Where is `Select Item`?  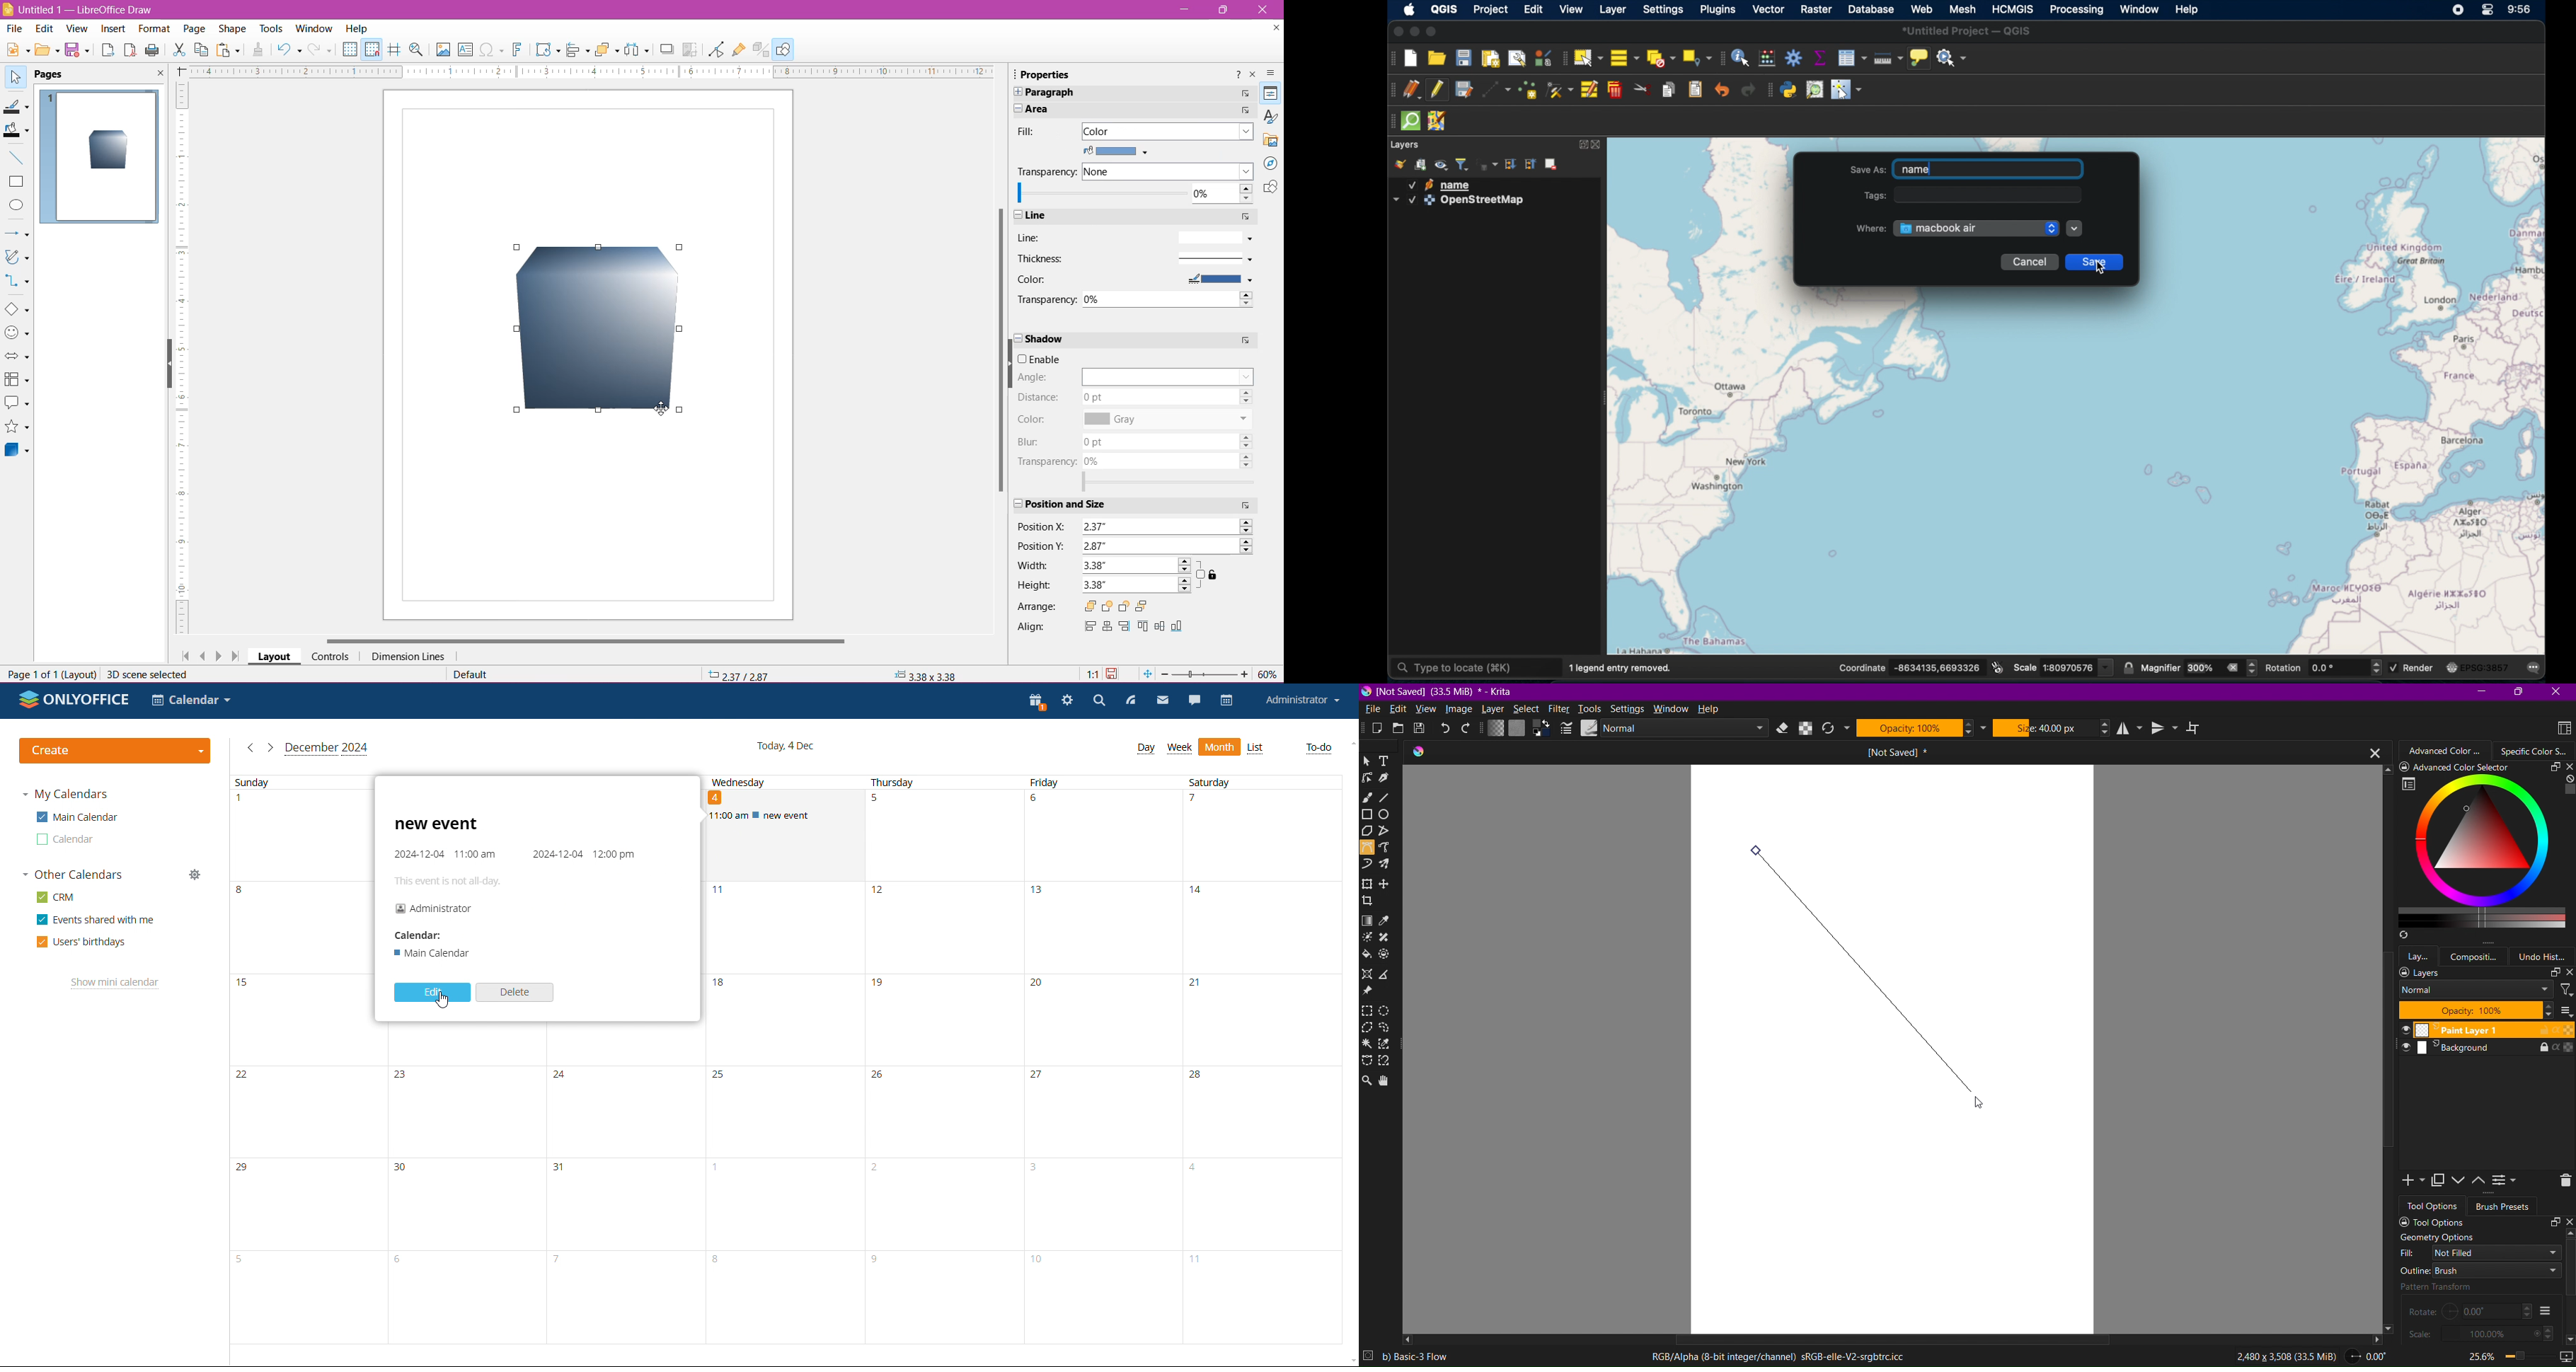
Select Item is located at coordinates (15, 76).